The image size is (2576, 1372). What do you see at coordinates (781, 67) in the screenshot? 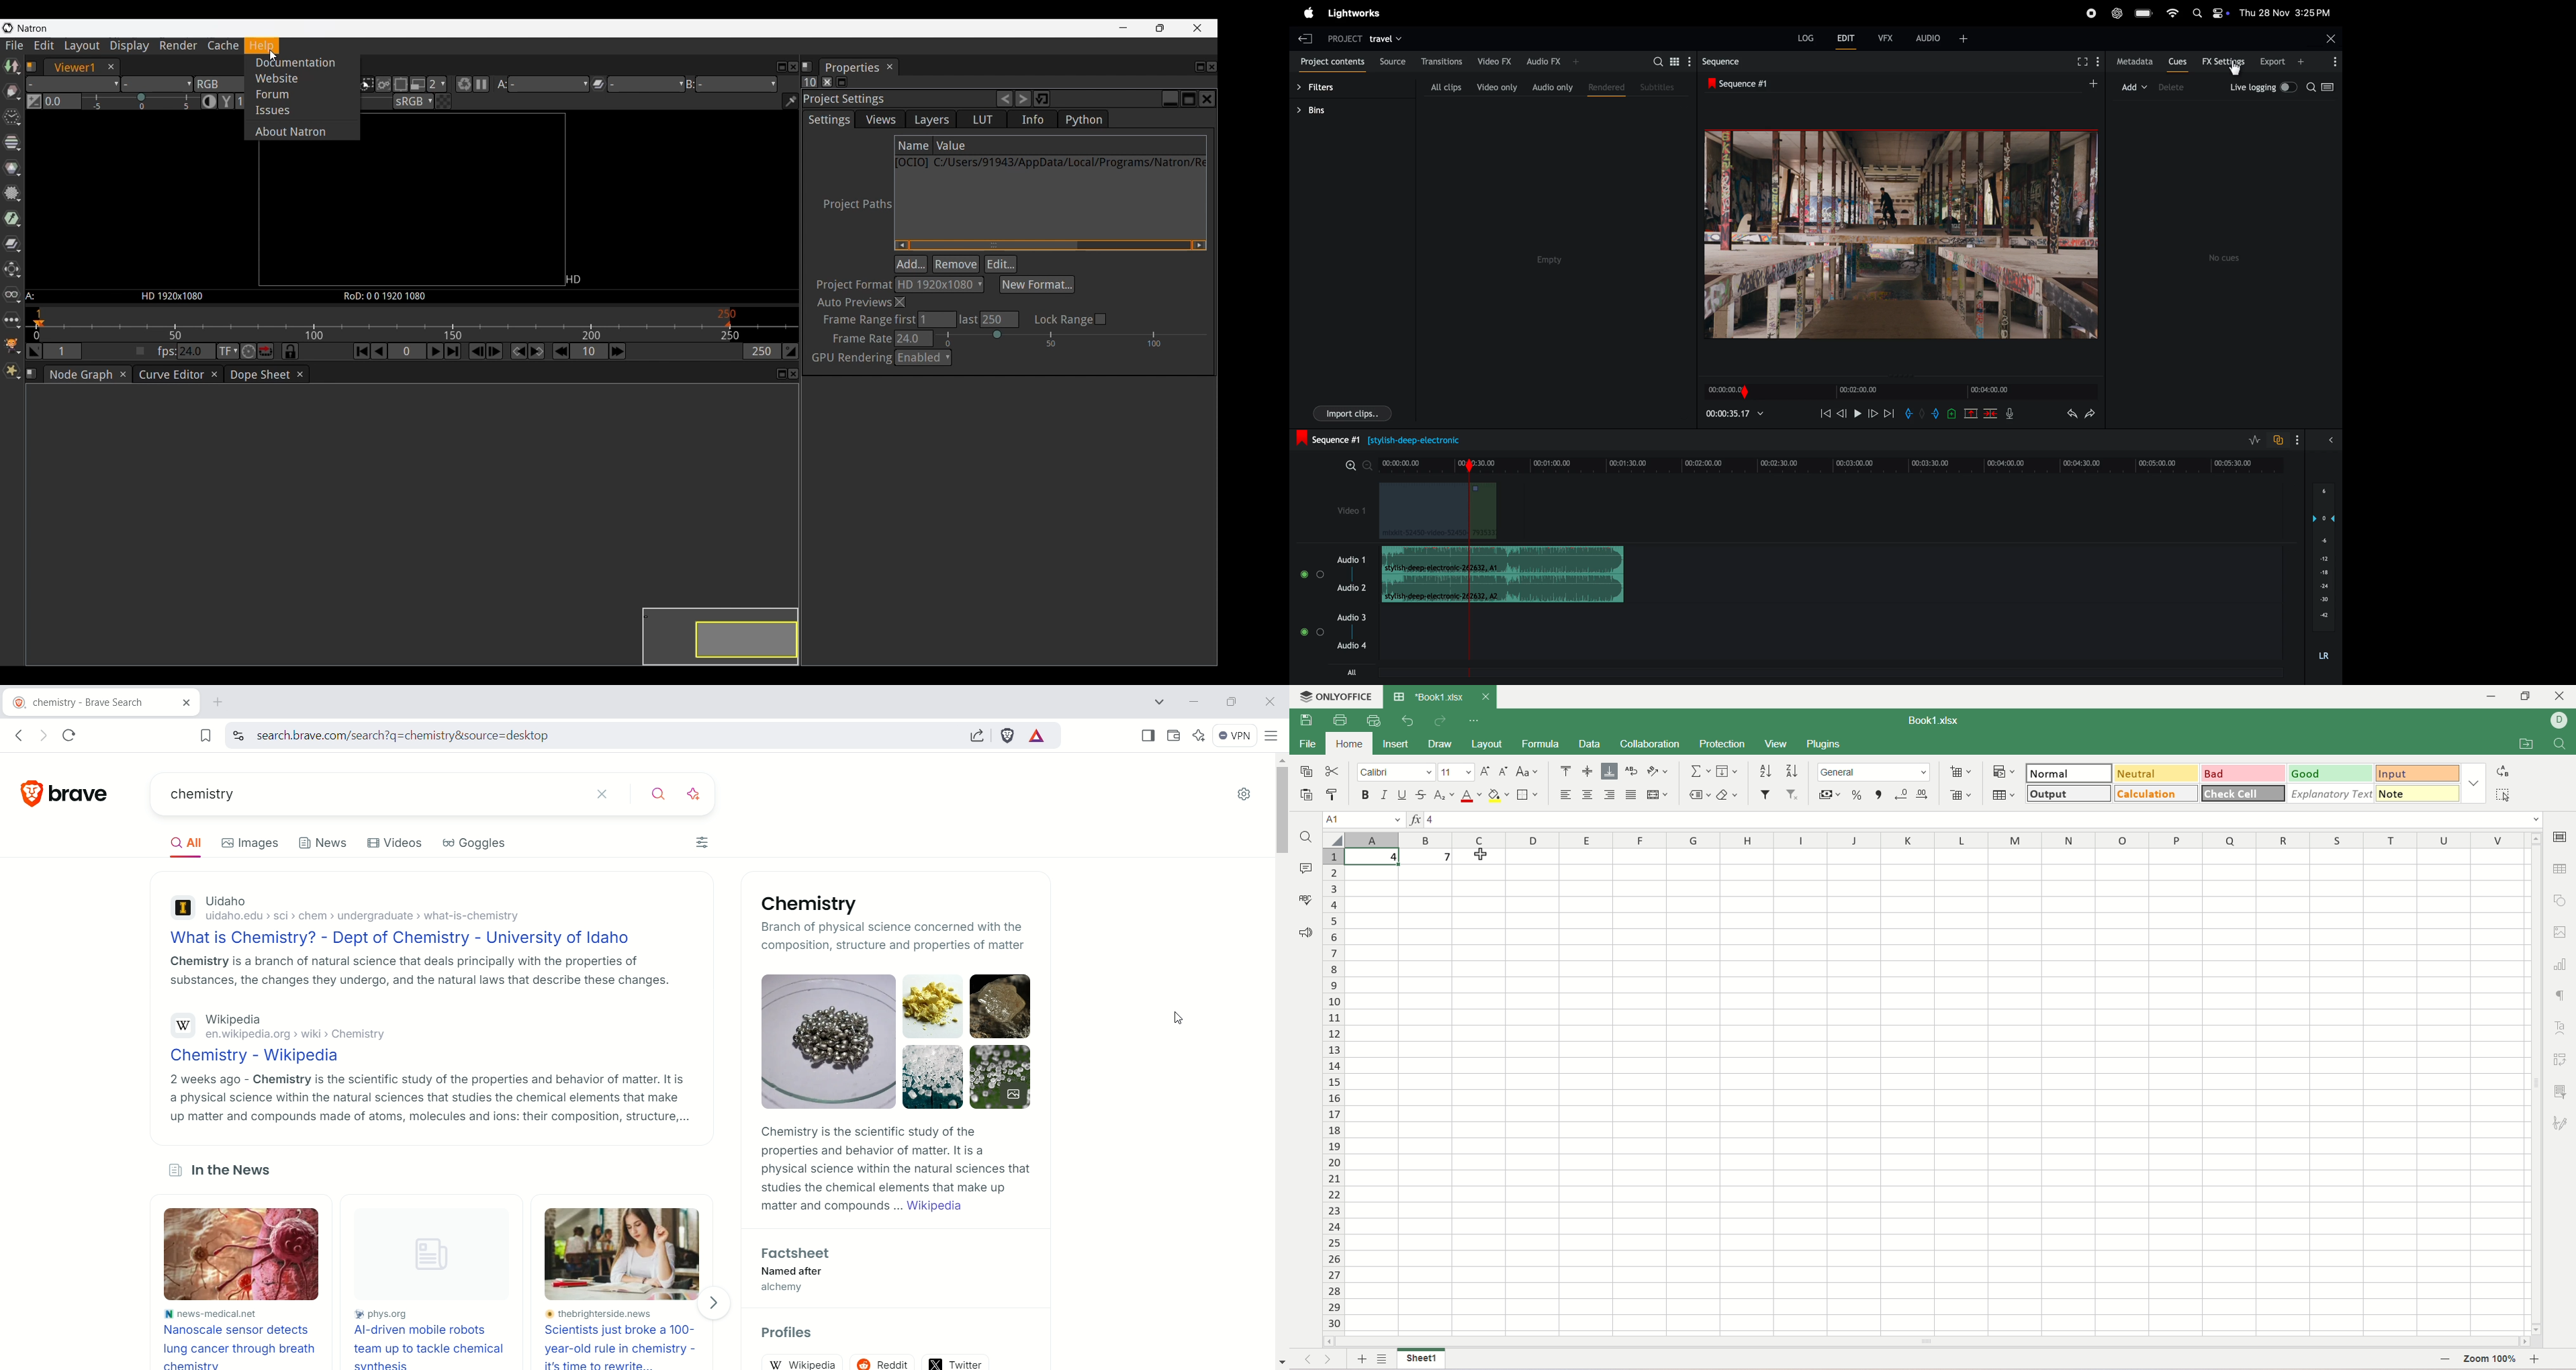
I see `Float pane 1` at bounding box center [781, 67].